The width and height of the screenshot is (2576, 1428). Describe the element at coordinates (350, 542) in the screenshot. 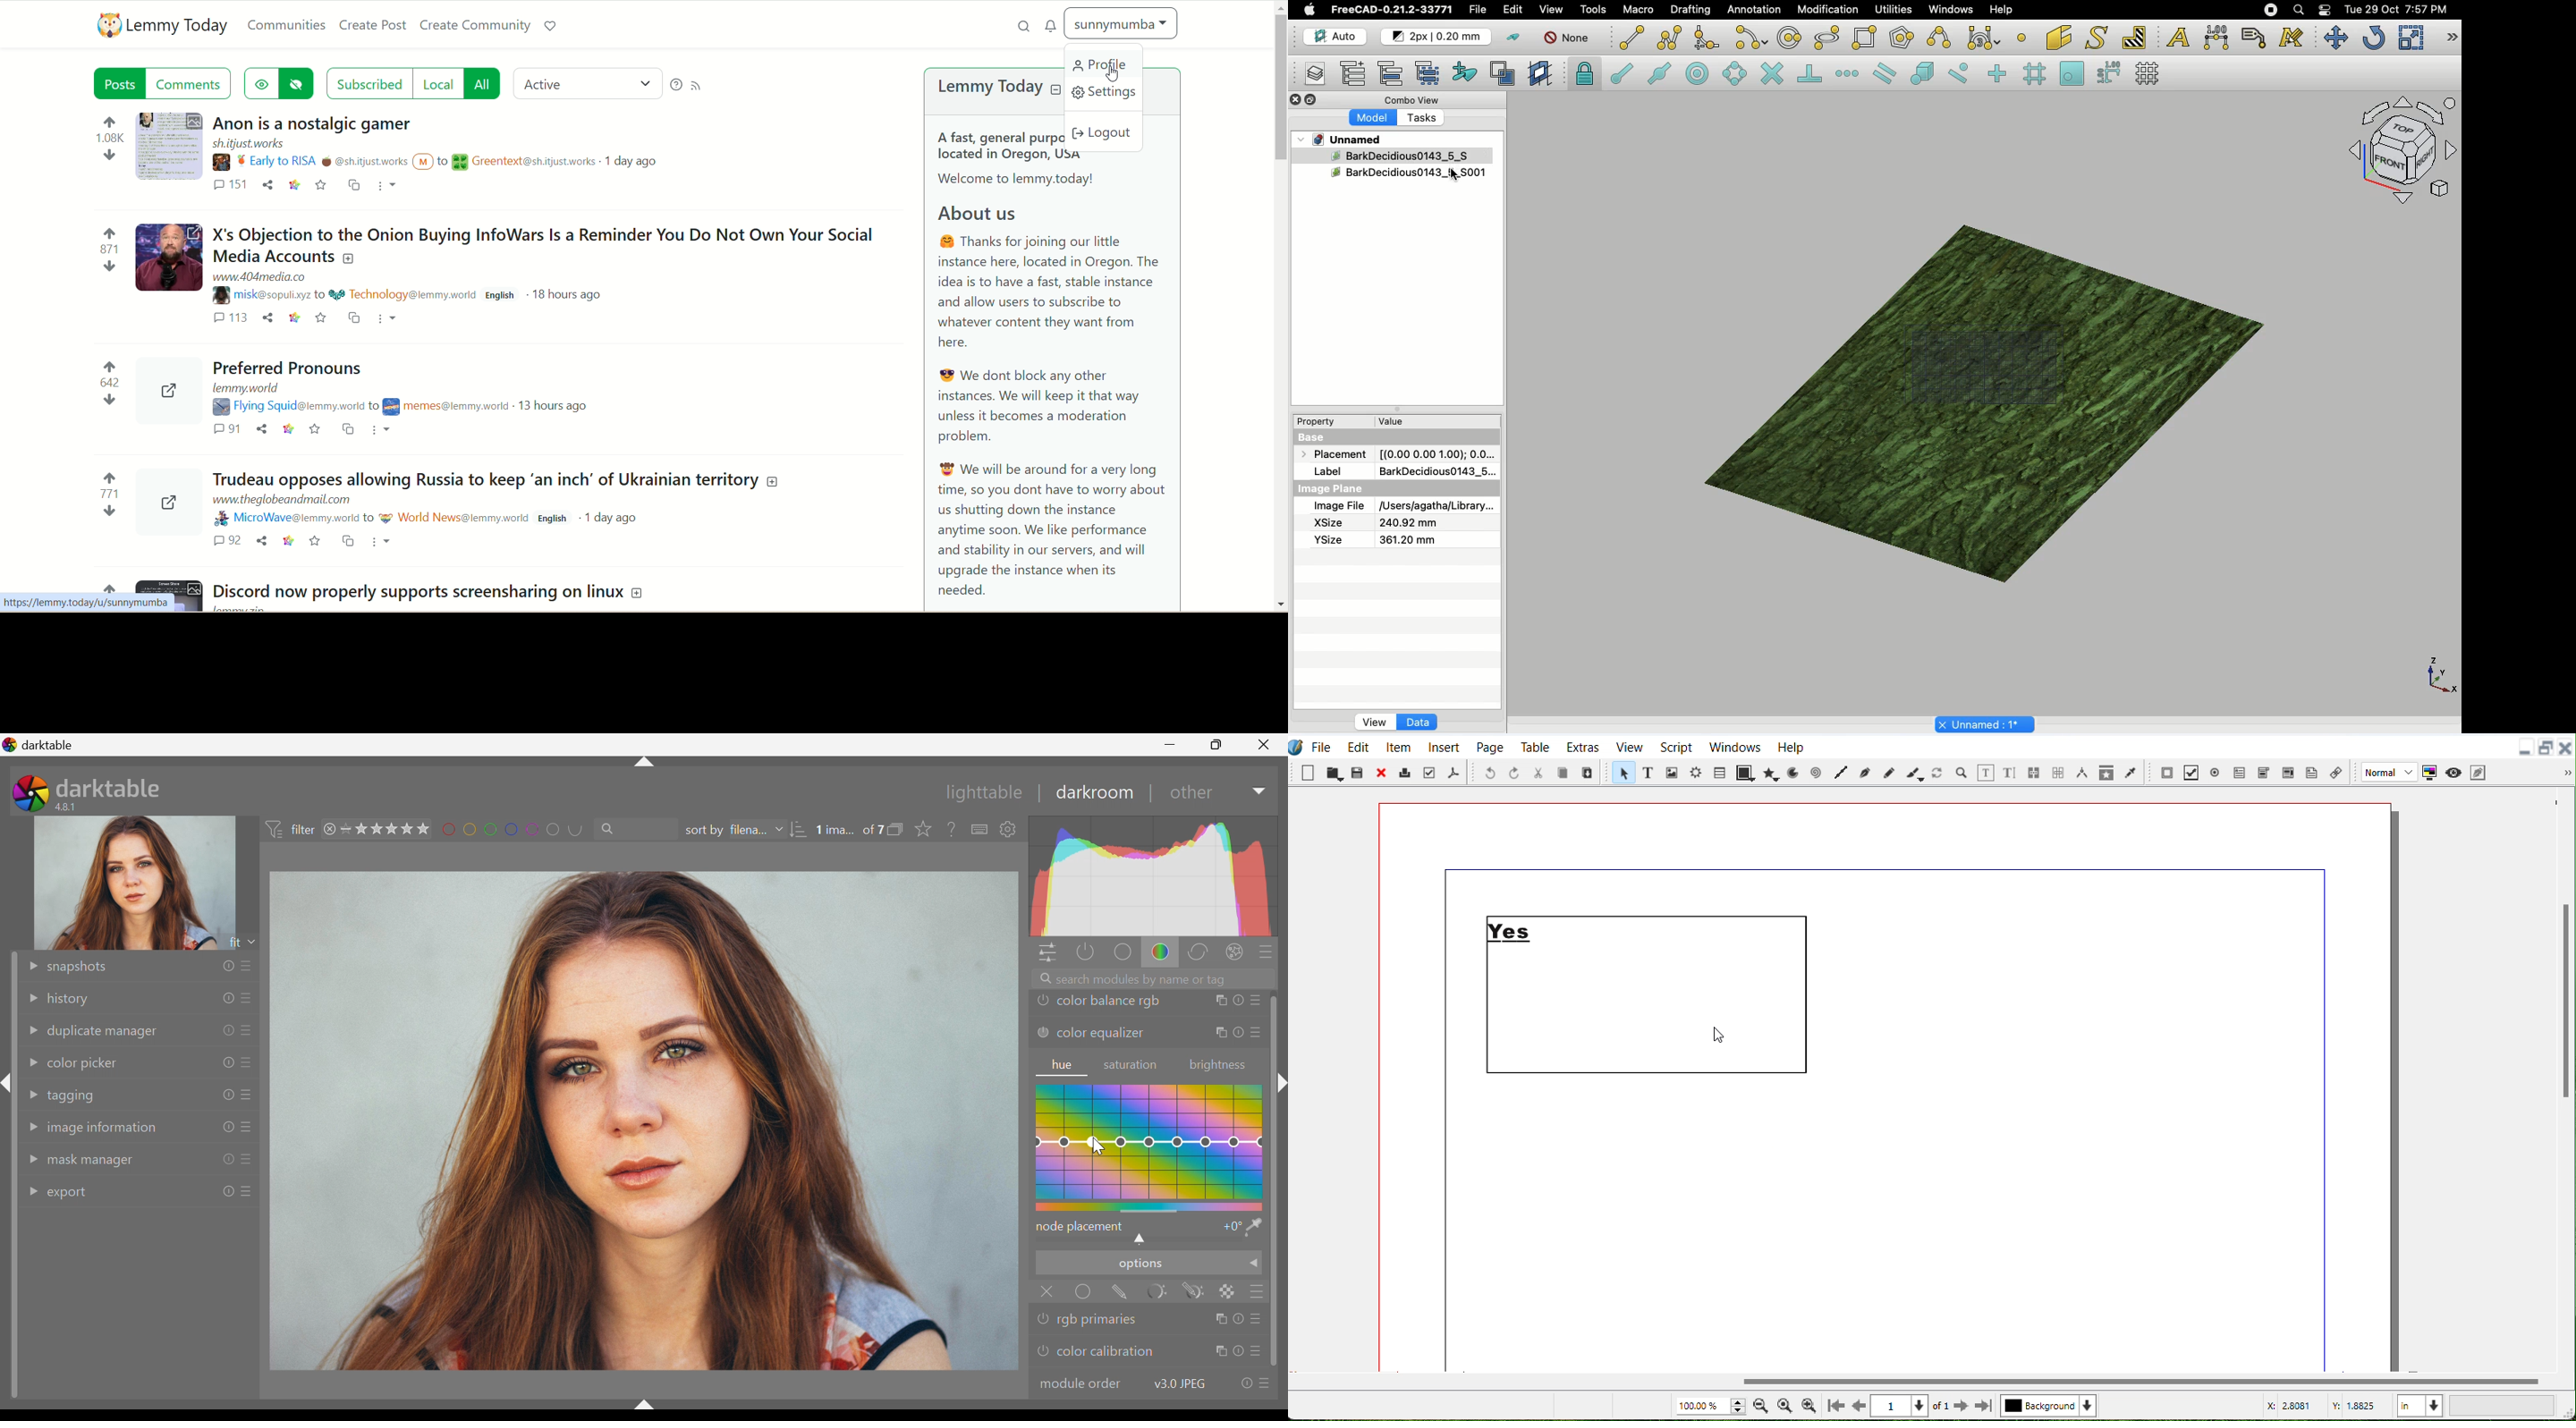

I see `Cross post` at that location.